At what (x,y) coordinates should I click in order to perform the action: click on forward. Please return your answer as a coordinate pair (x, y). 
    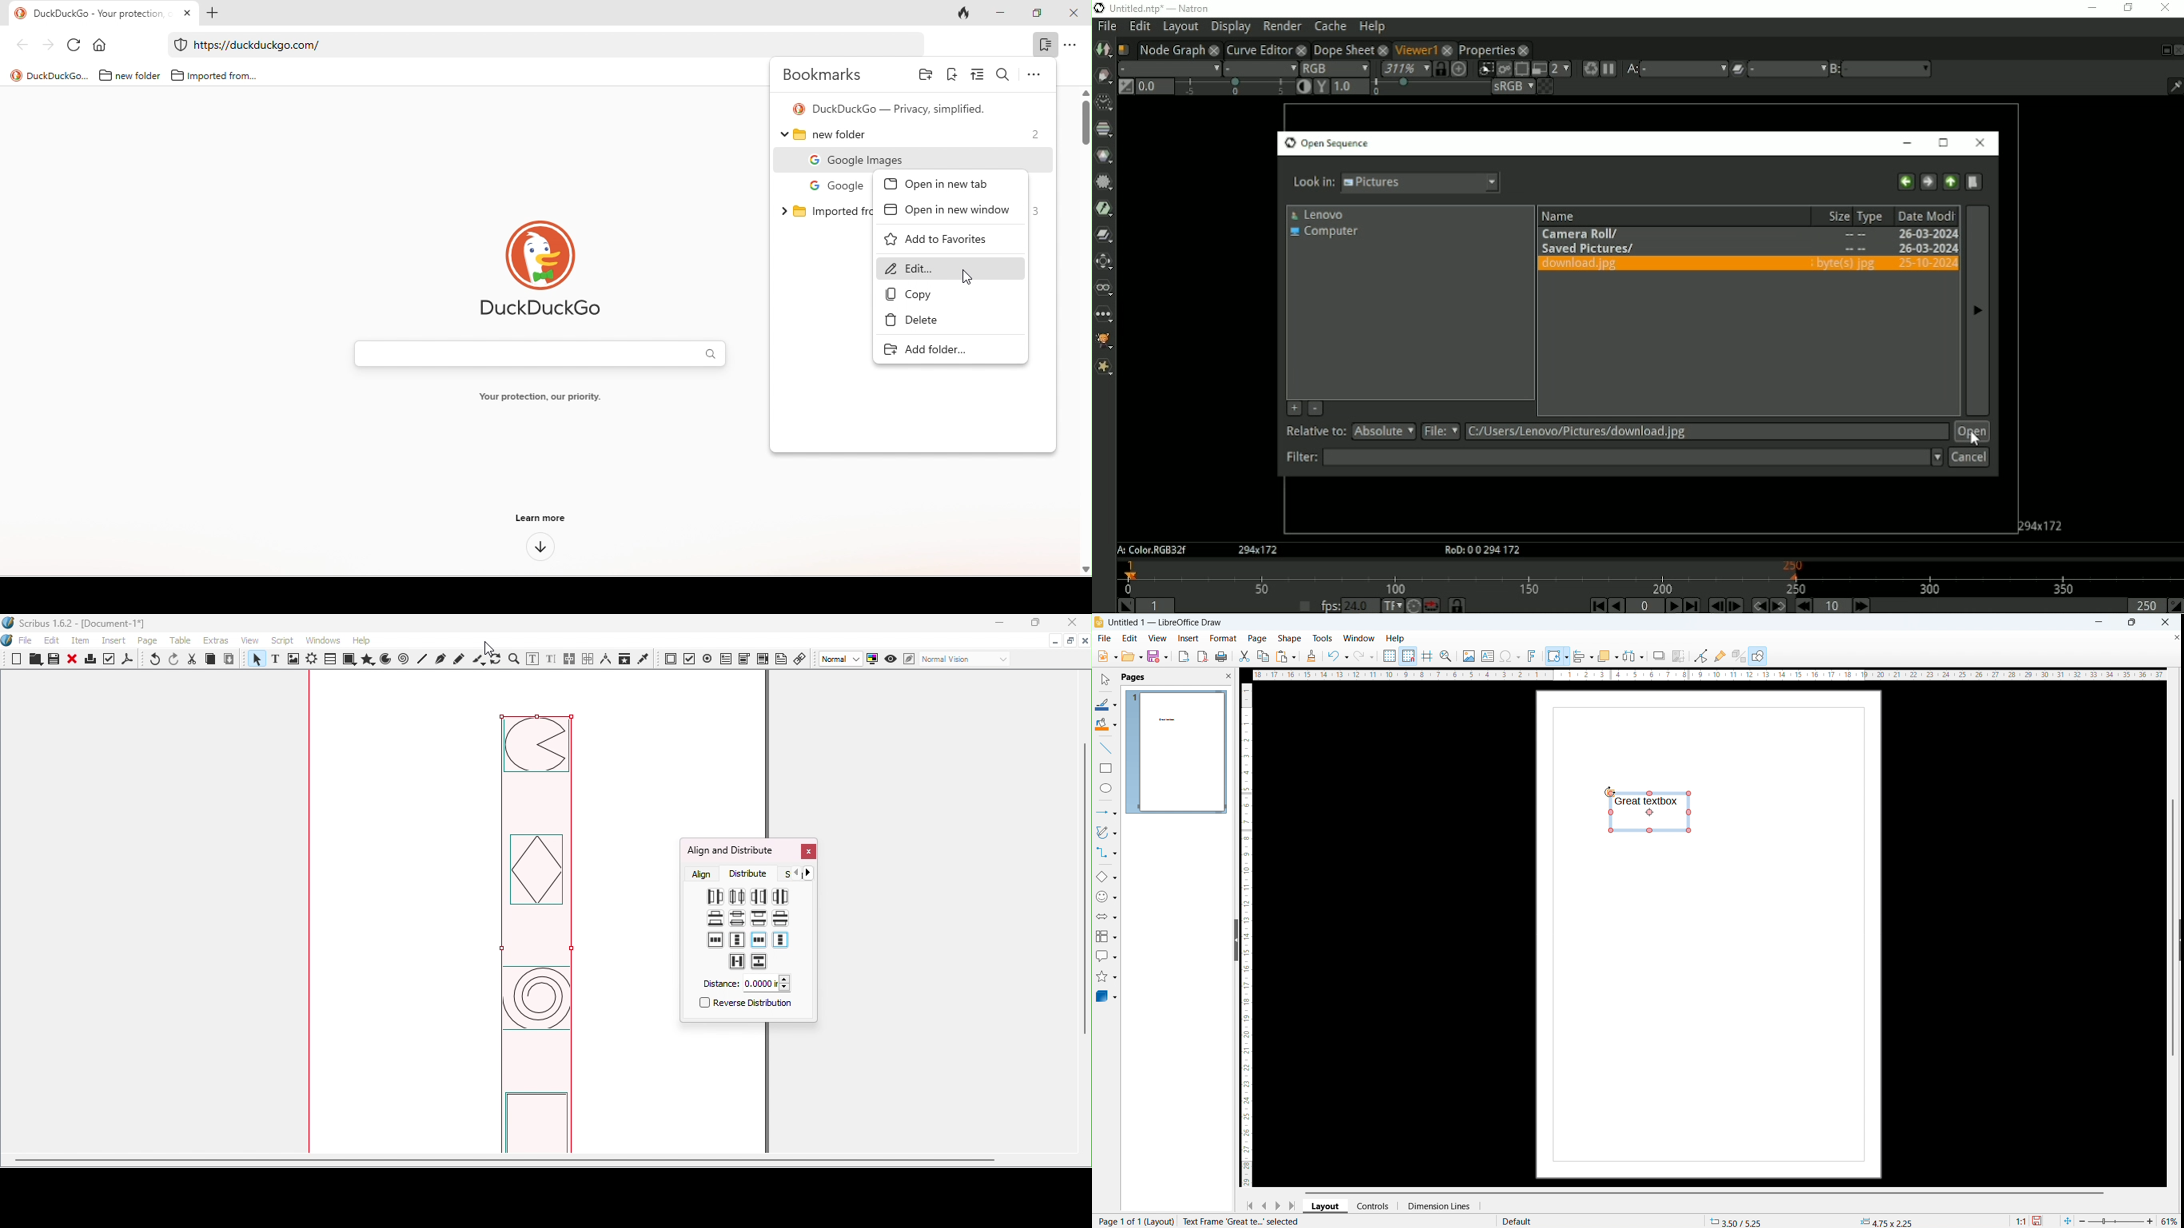
    Looking at the image, I should click on (45, 44).